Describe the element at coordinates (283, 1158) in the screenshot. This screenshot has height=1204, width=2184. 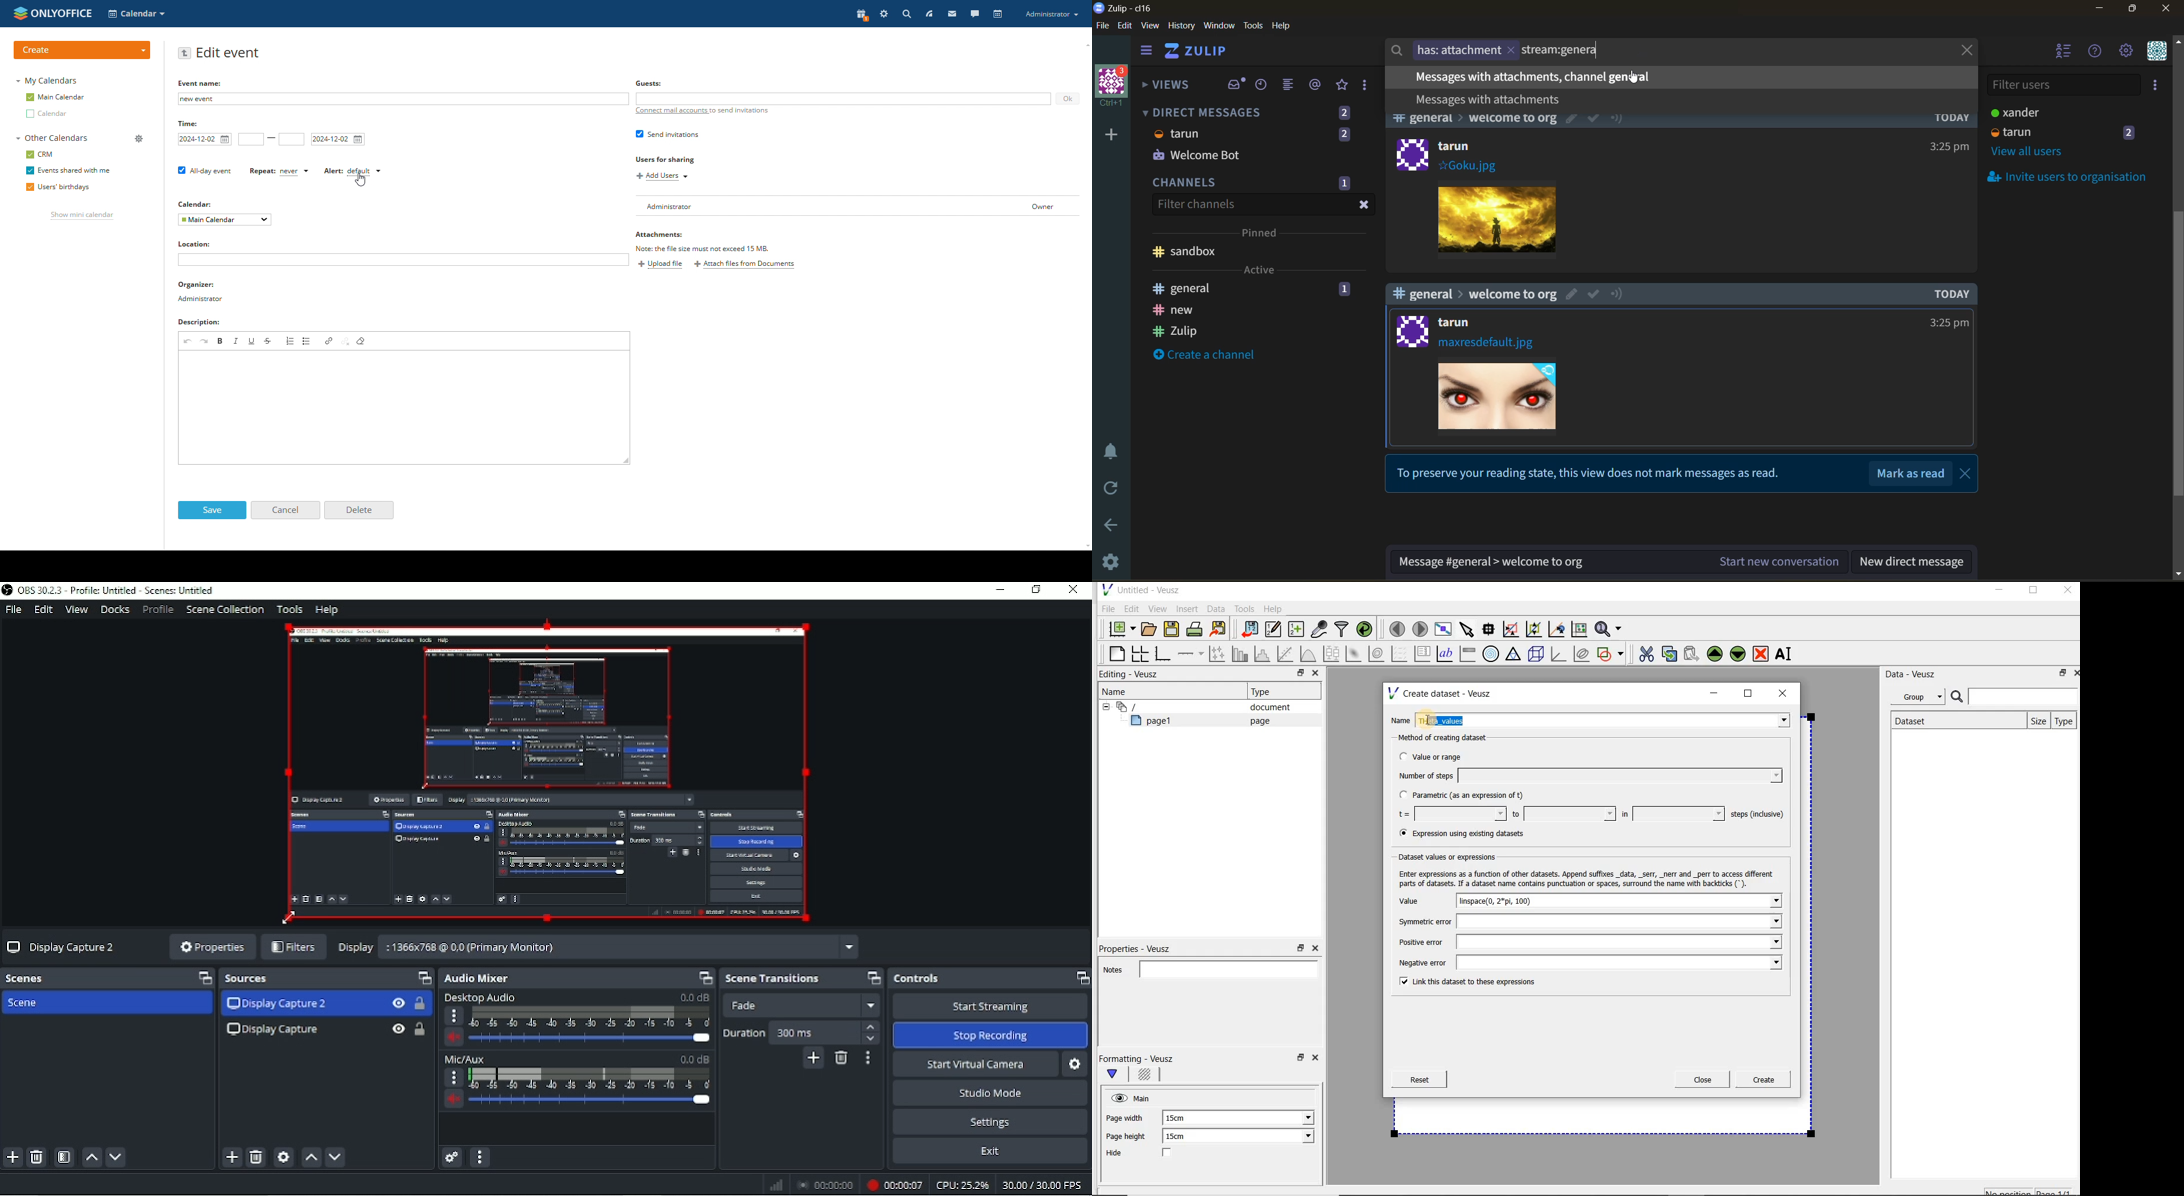
I see `Open source properties` at that location.